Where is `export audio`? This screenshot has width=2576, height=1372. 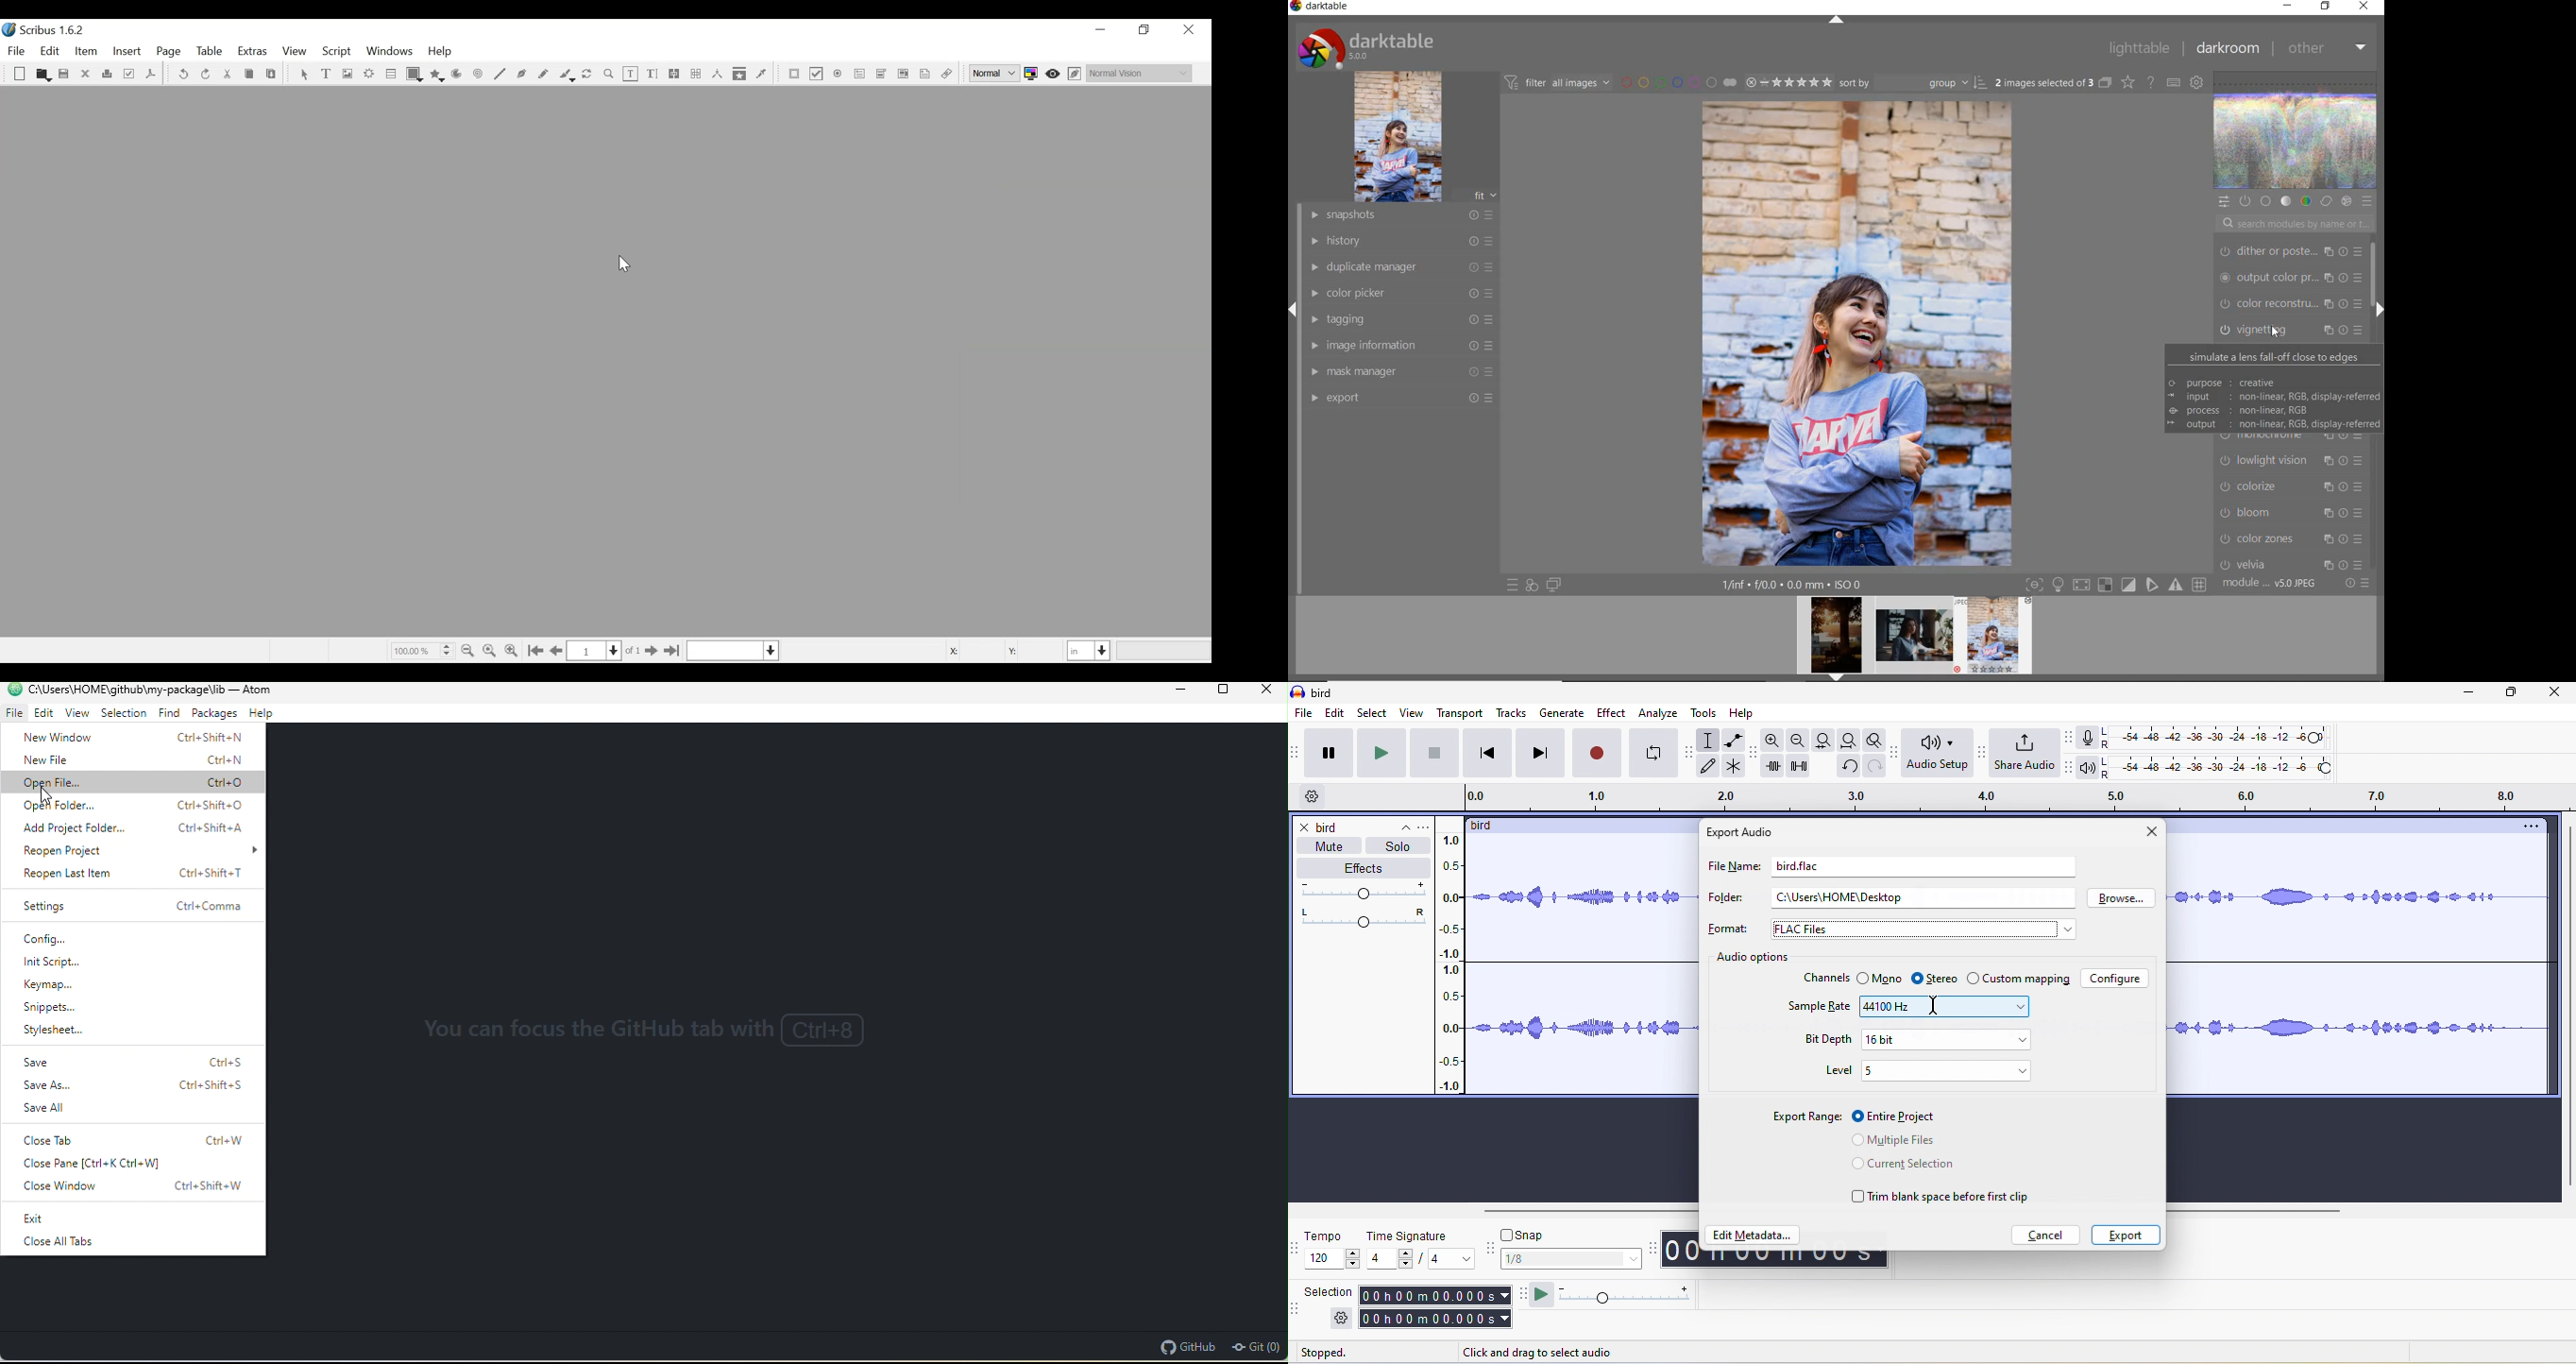 export audio is located at coordinates (1743, 832).